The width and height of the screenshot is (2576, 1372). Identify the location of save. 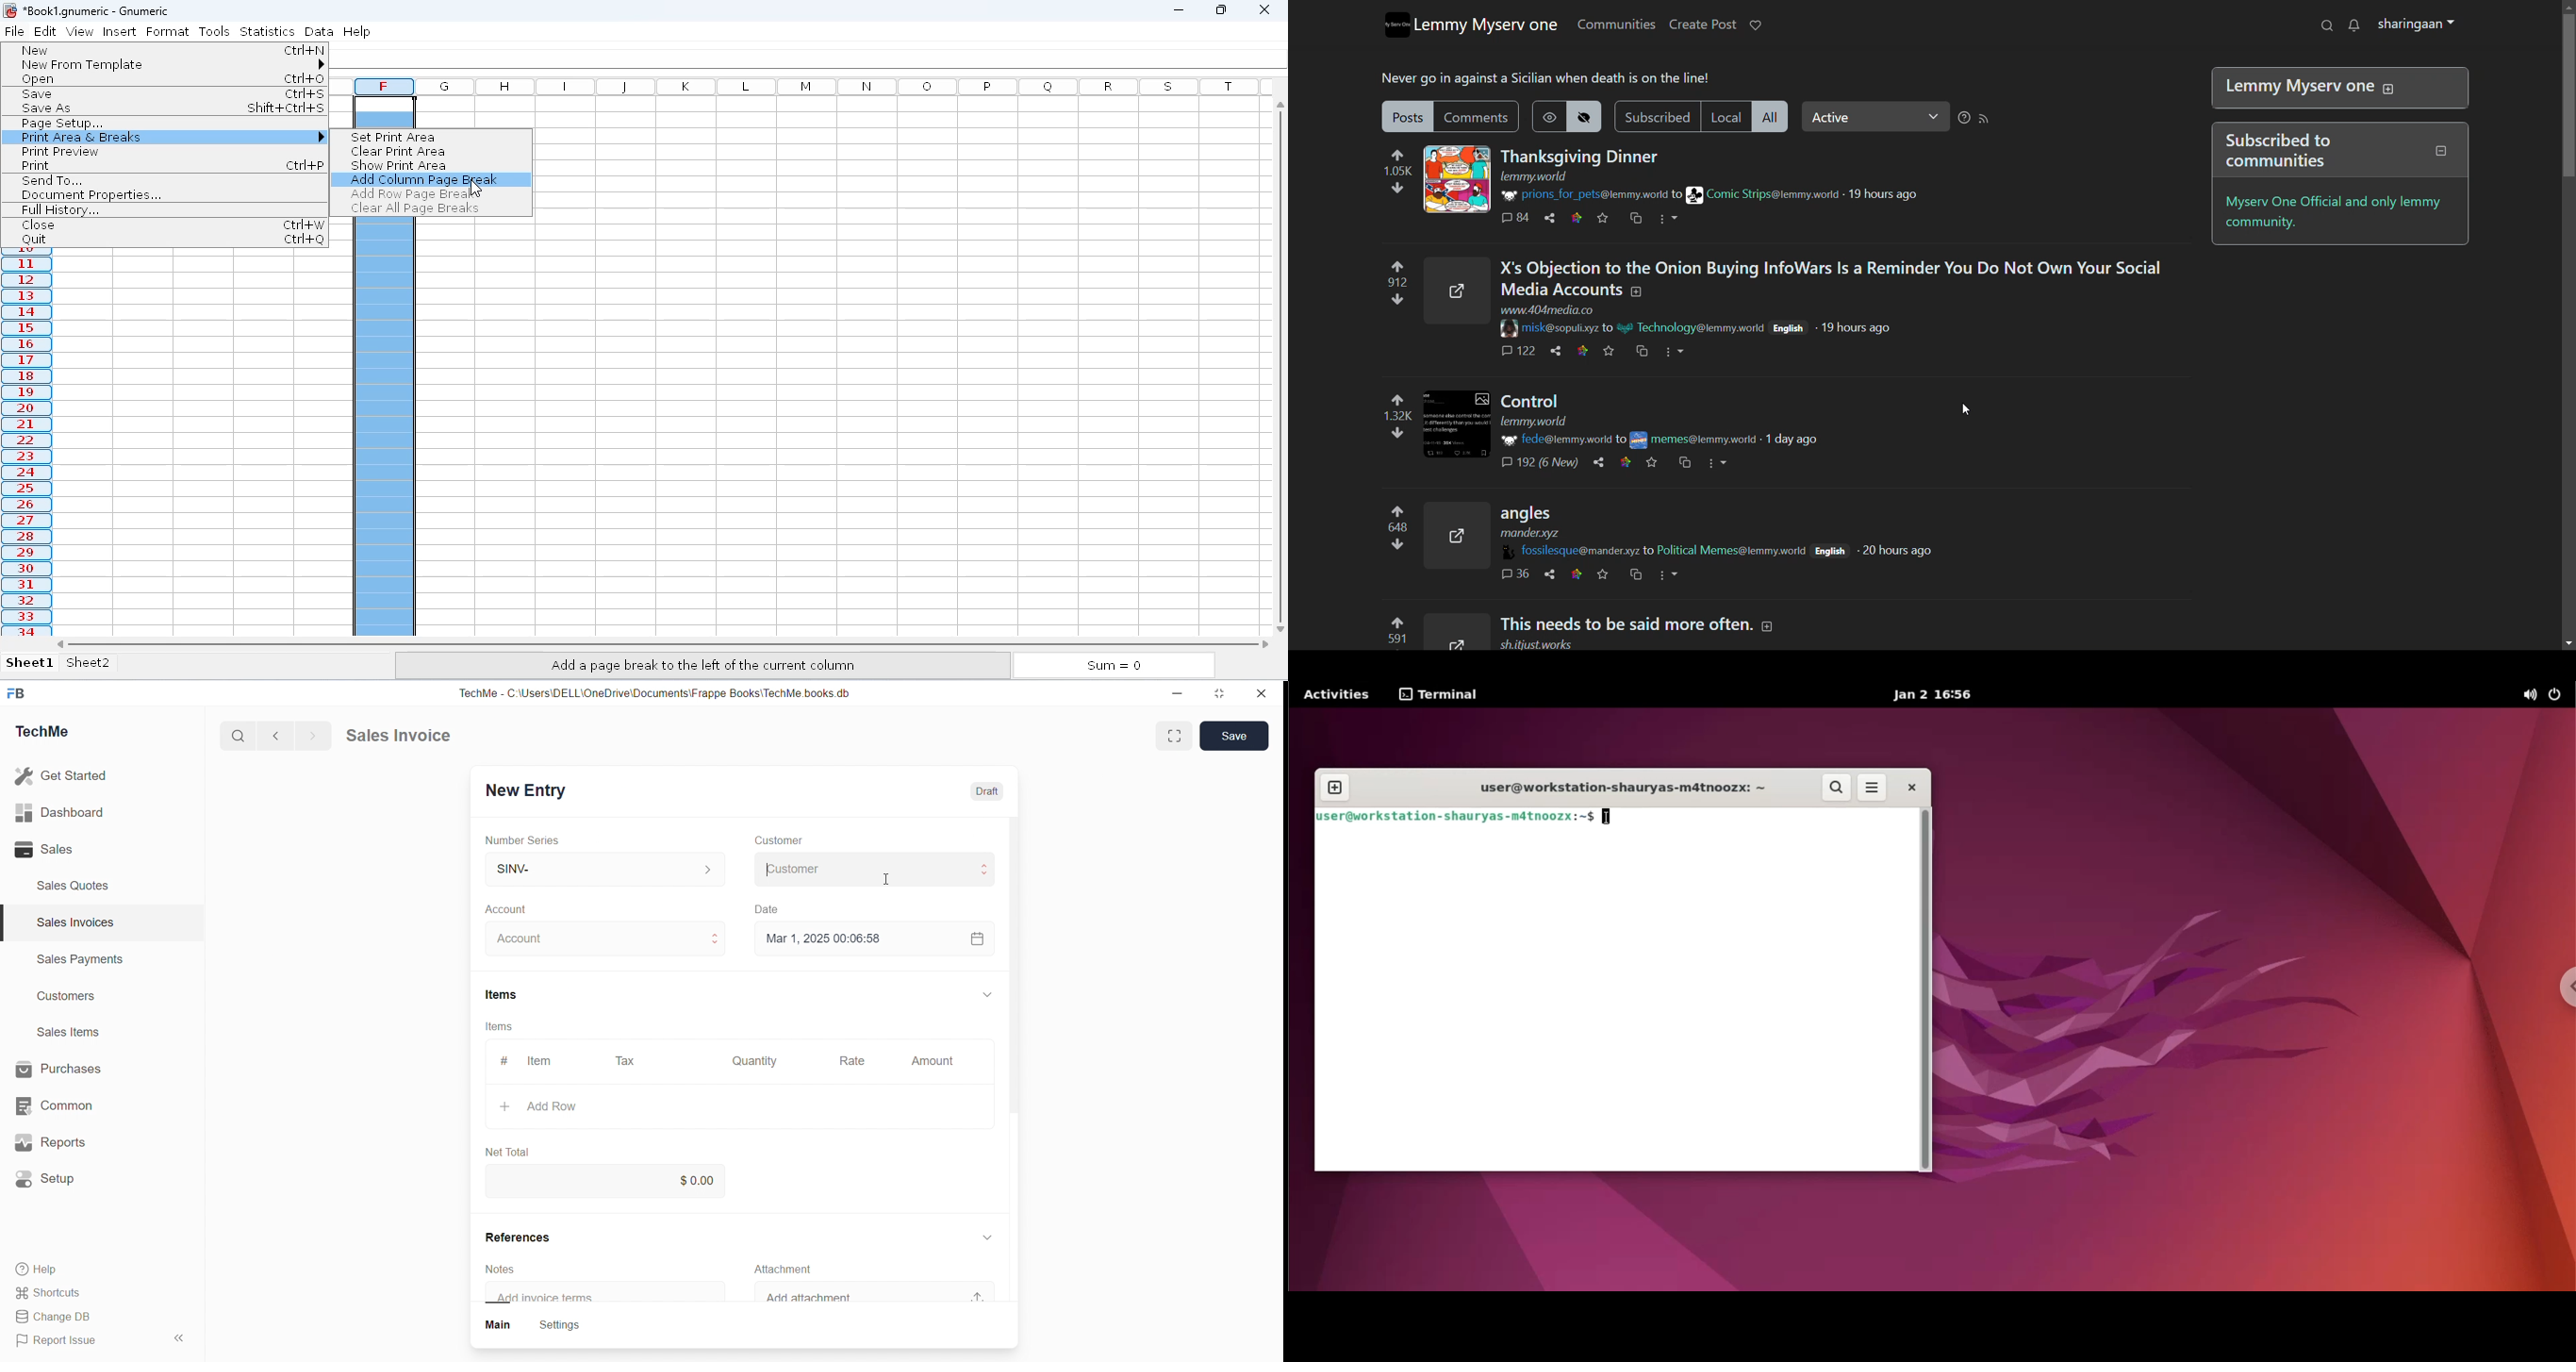
(38, 93).